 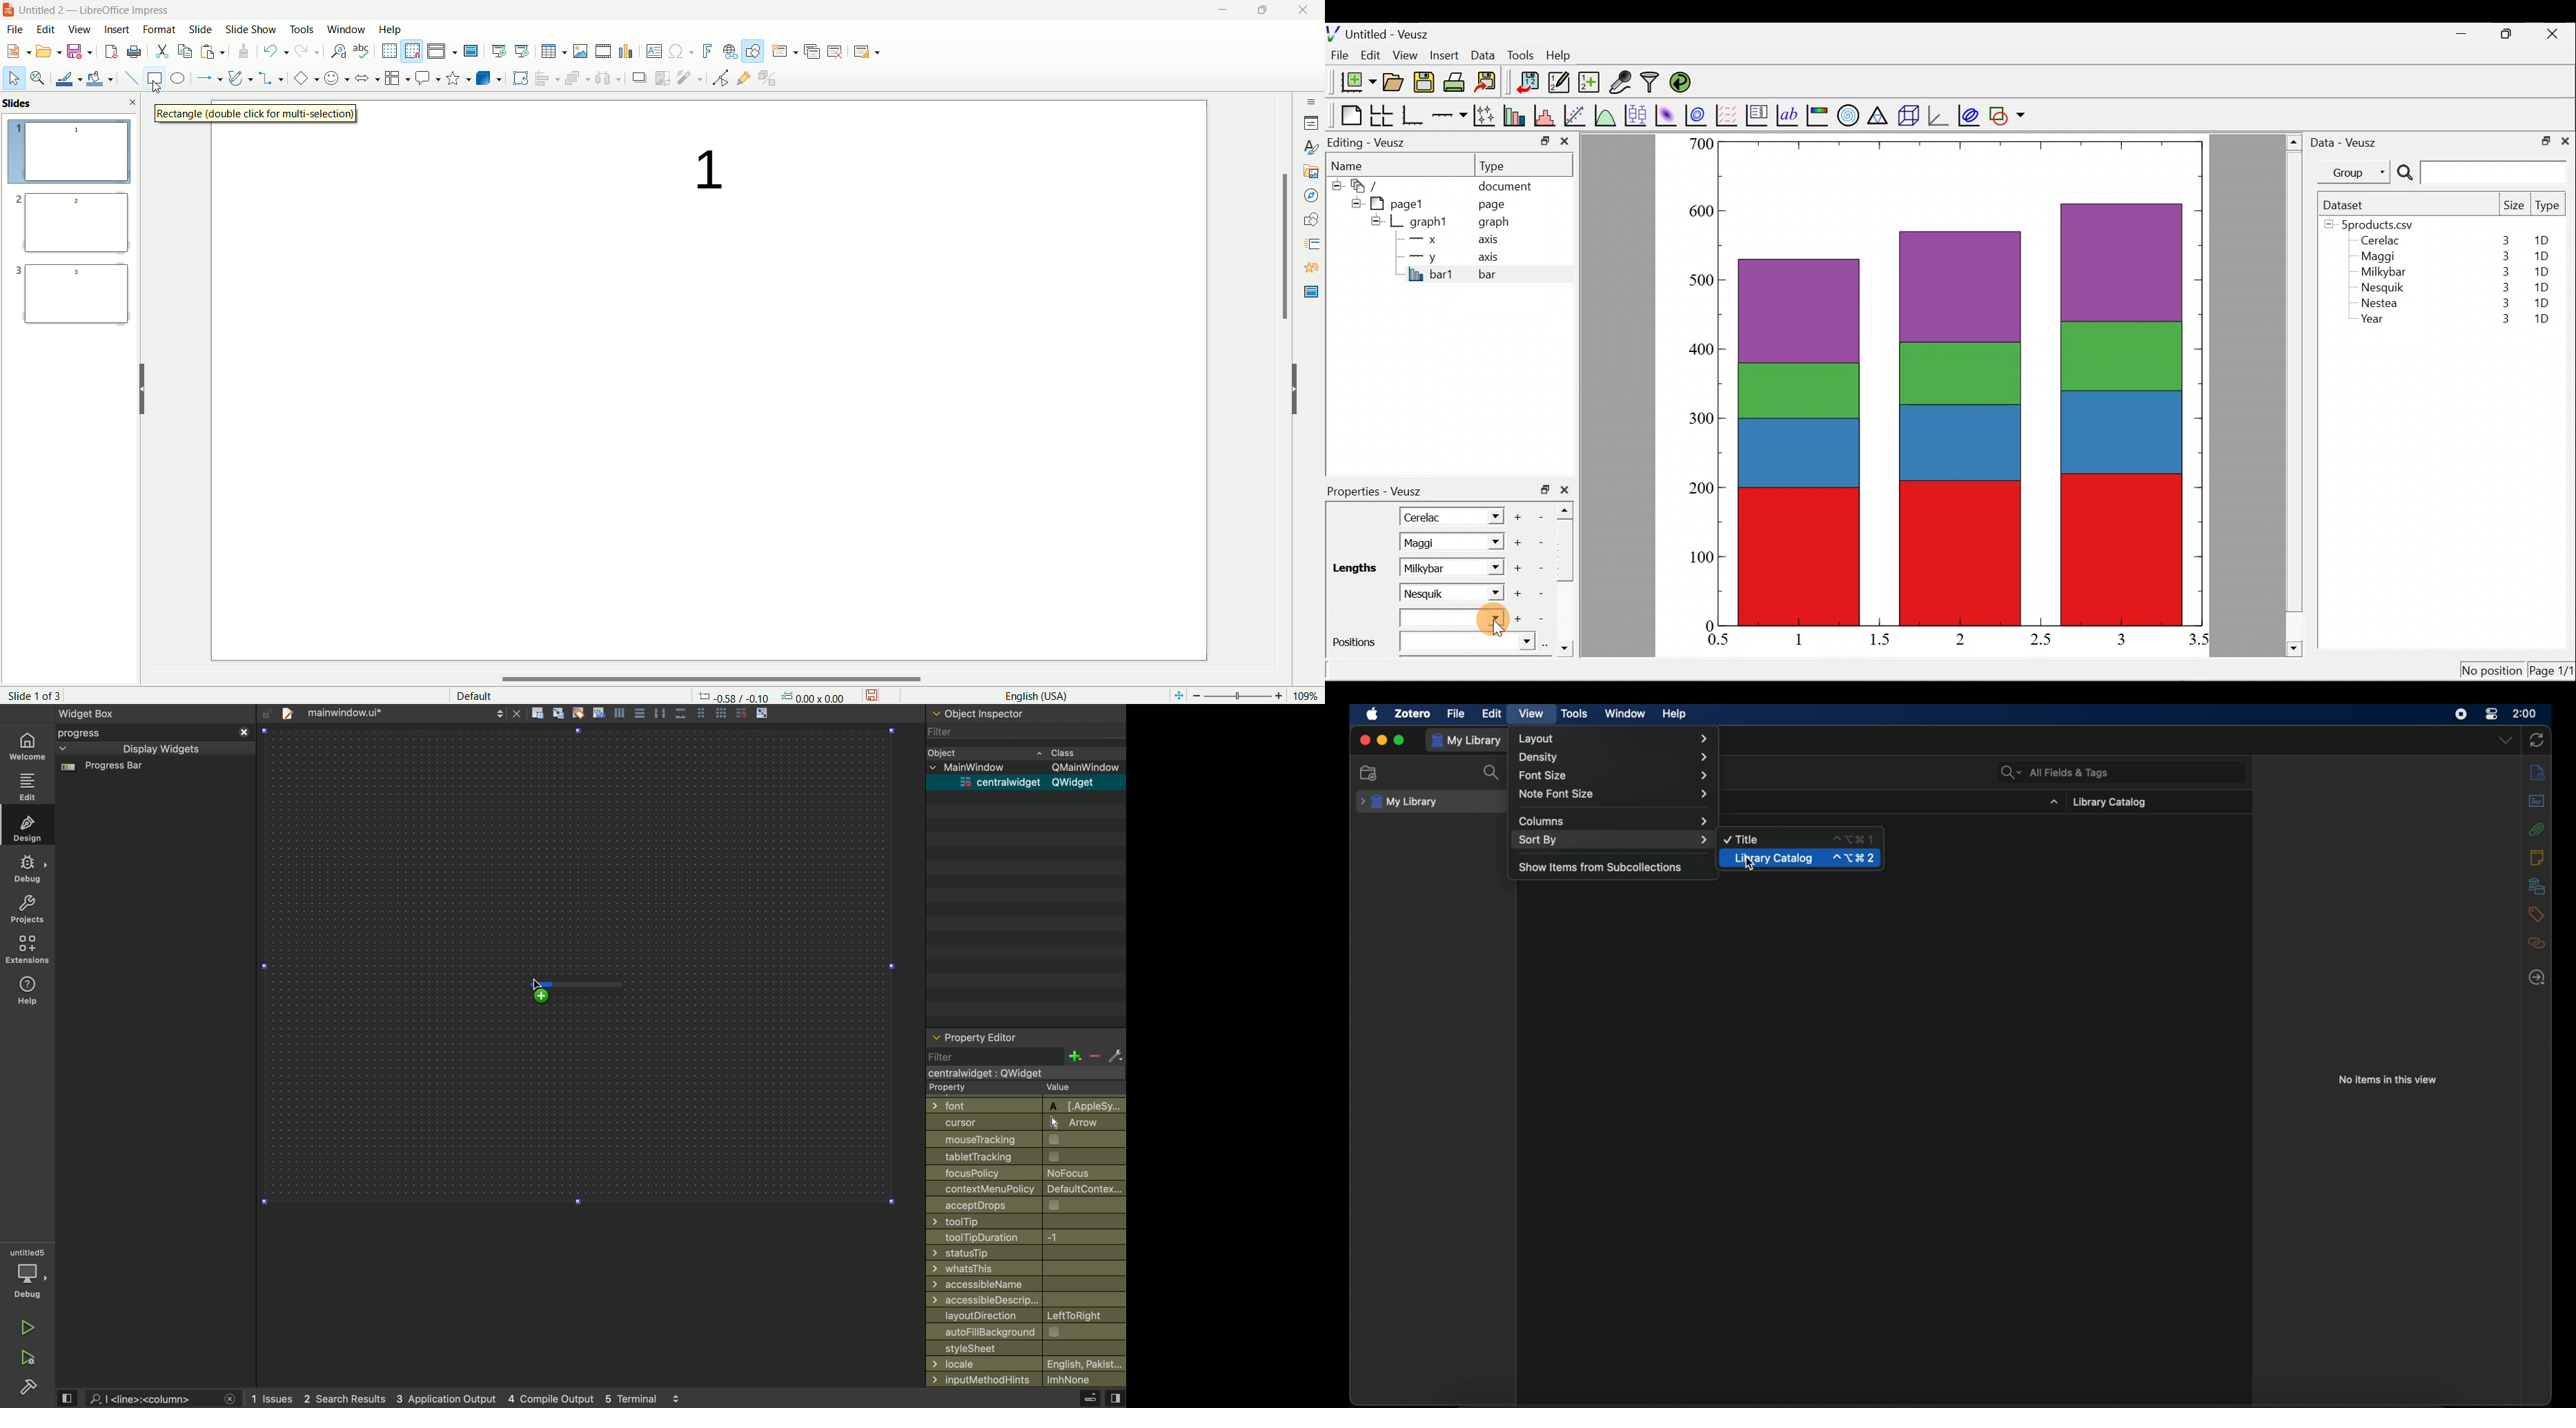 I want to click on file, so click(x=1457, y=714).